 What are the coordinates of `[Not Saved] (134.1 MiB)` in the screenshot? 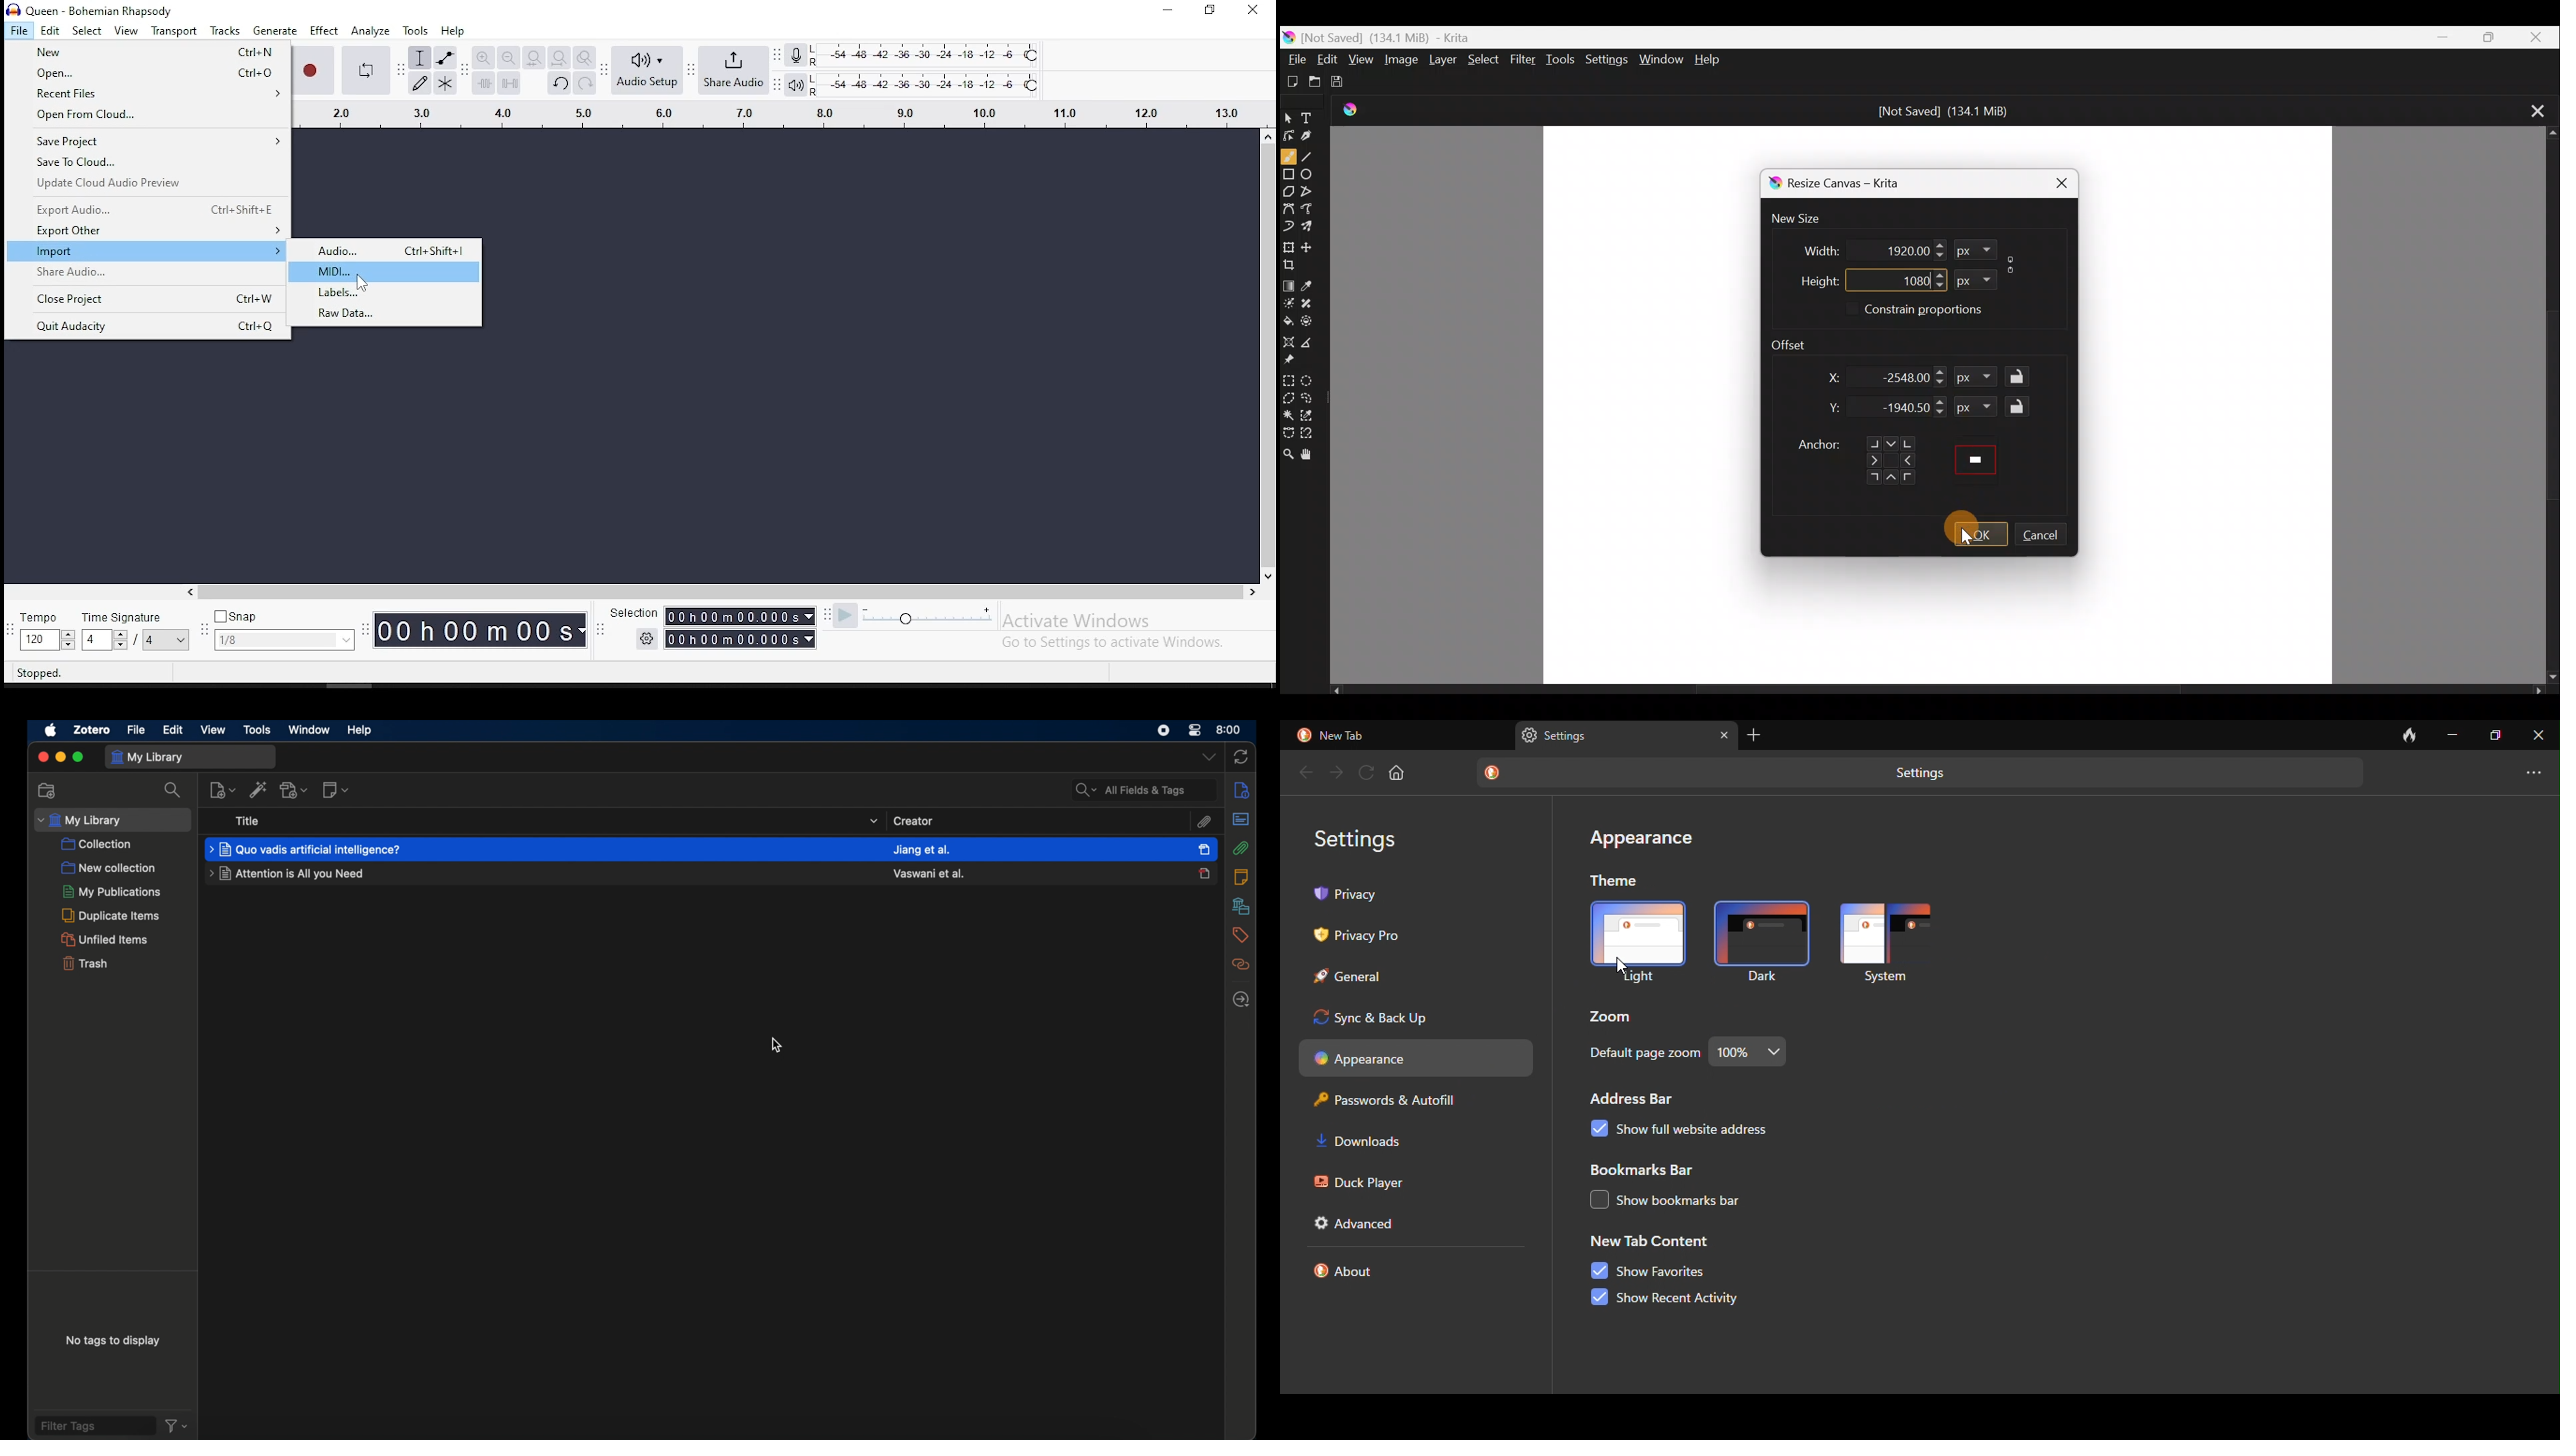 It's located at (1944, 111).